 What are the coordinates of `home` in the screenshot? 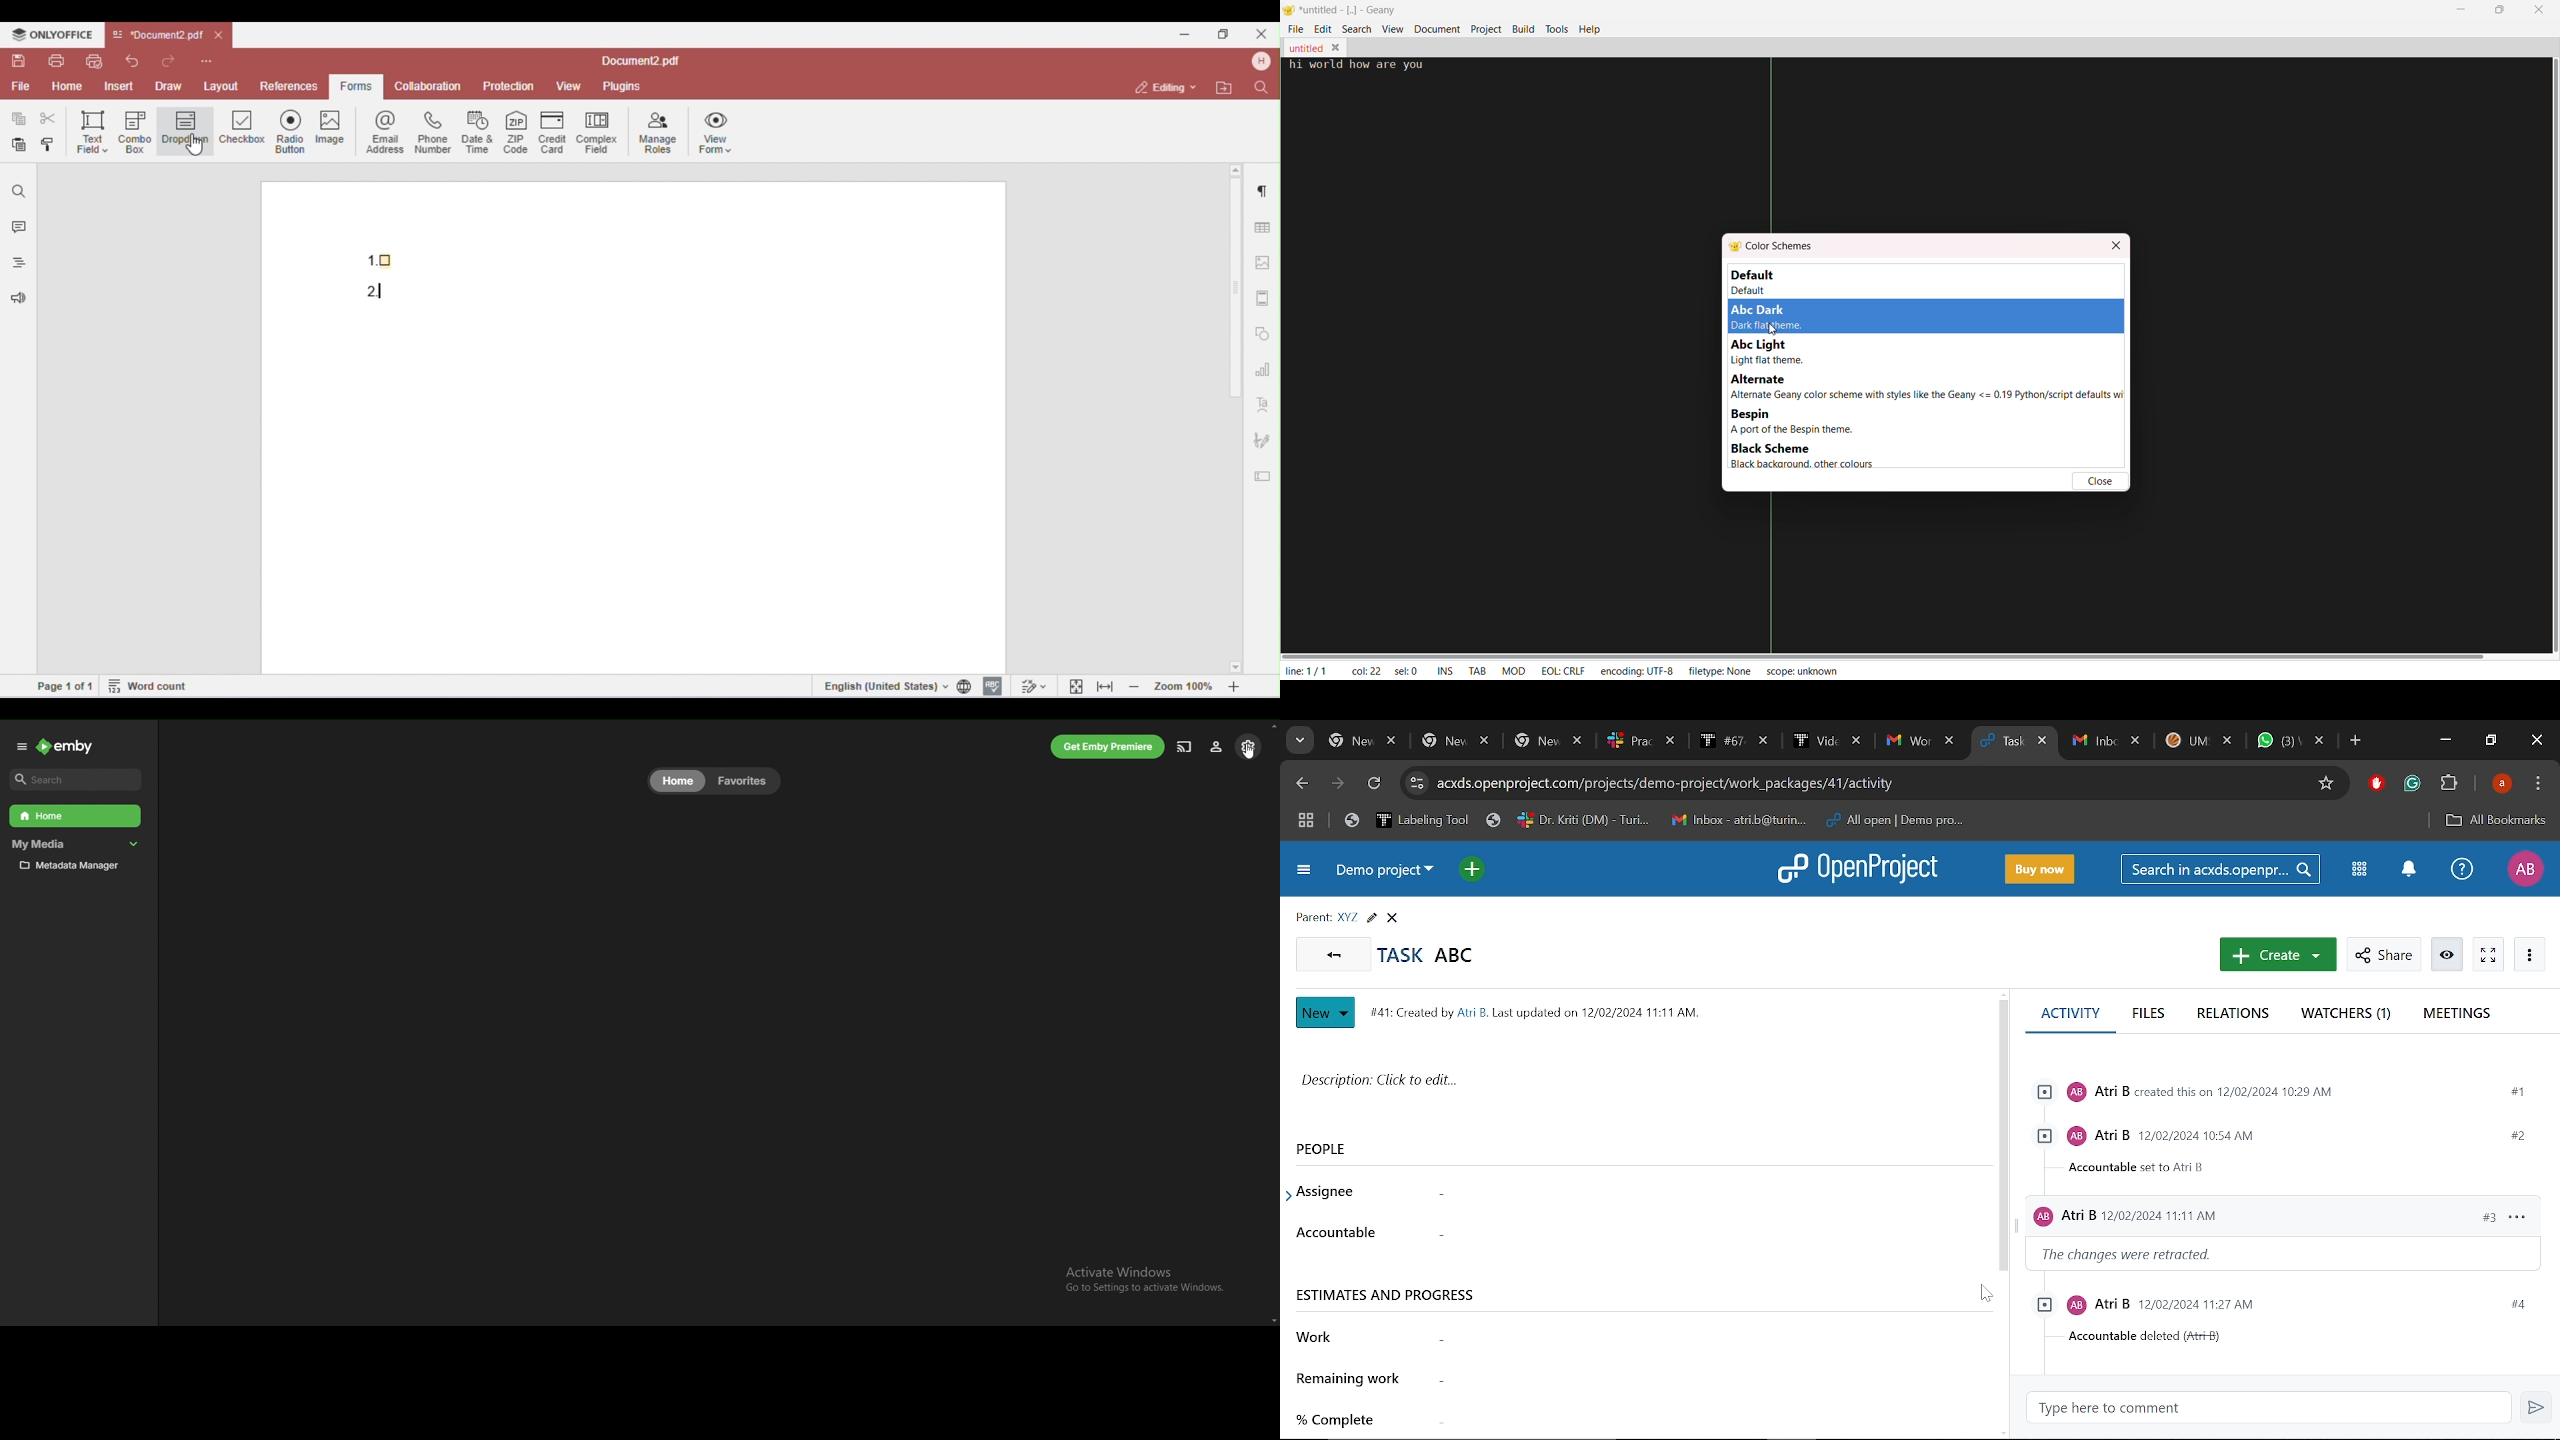 It's located at (677, 781).